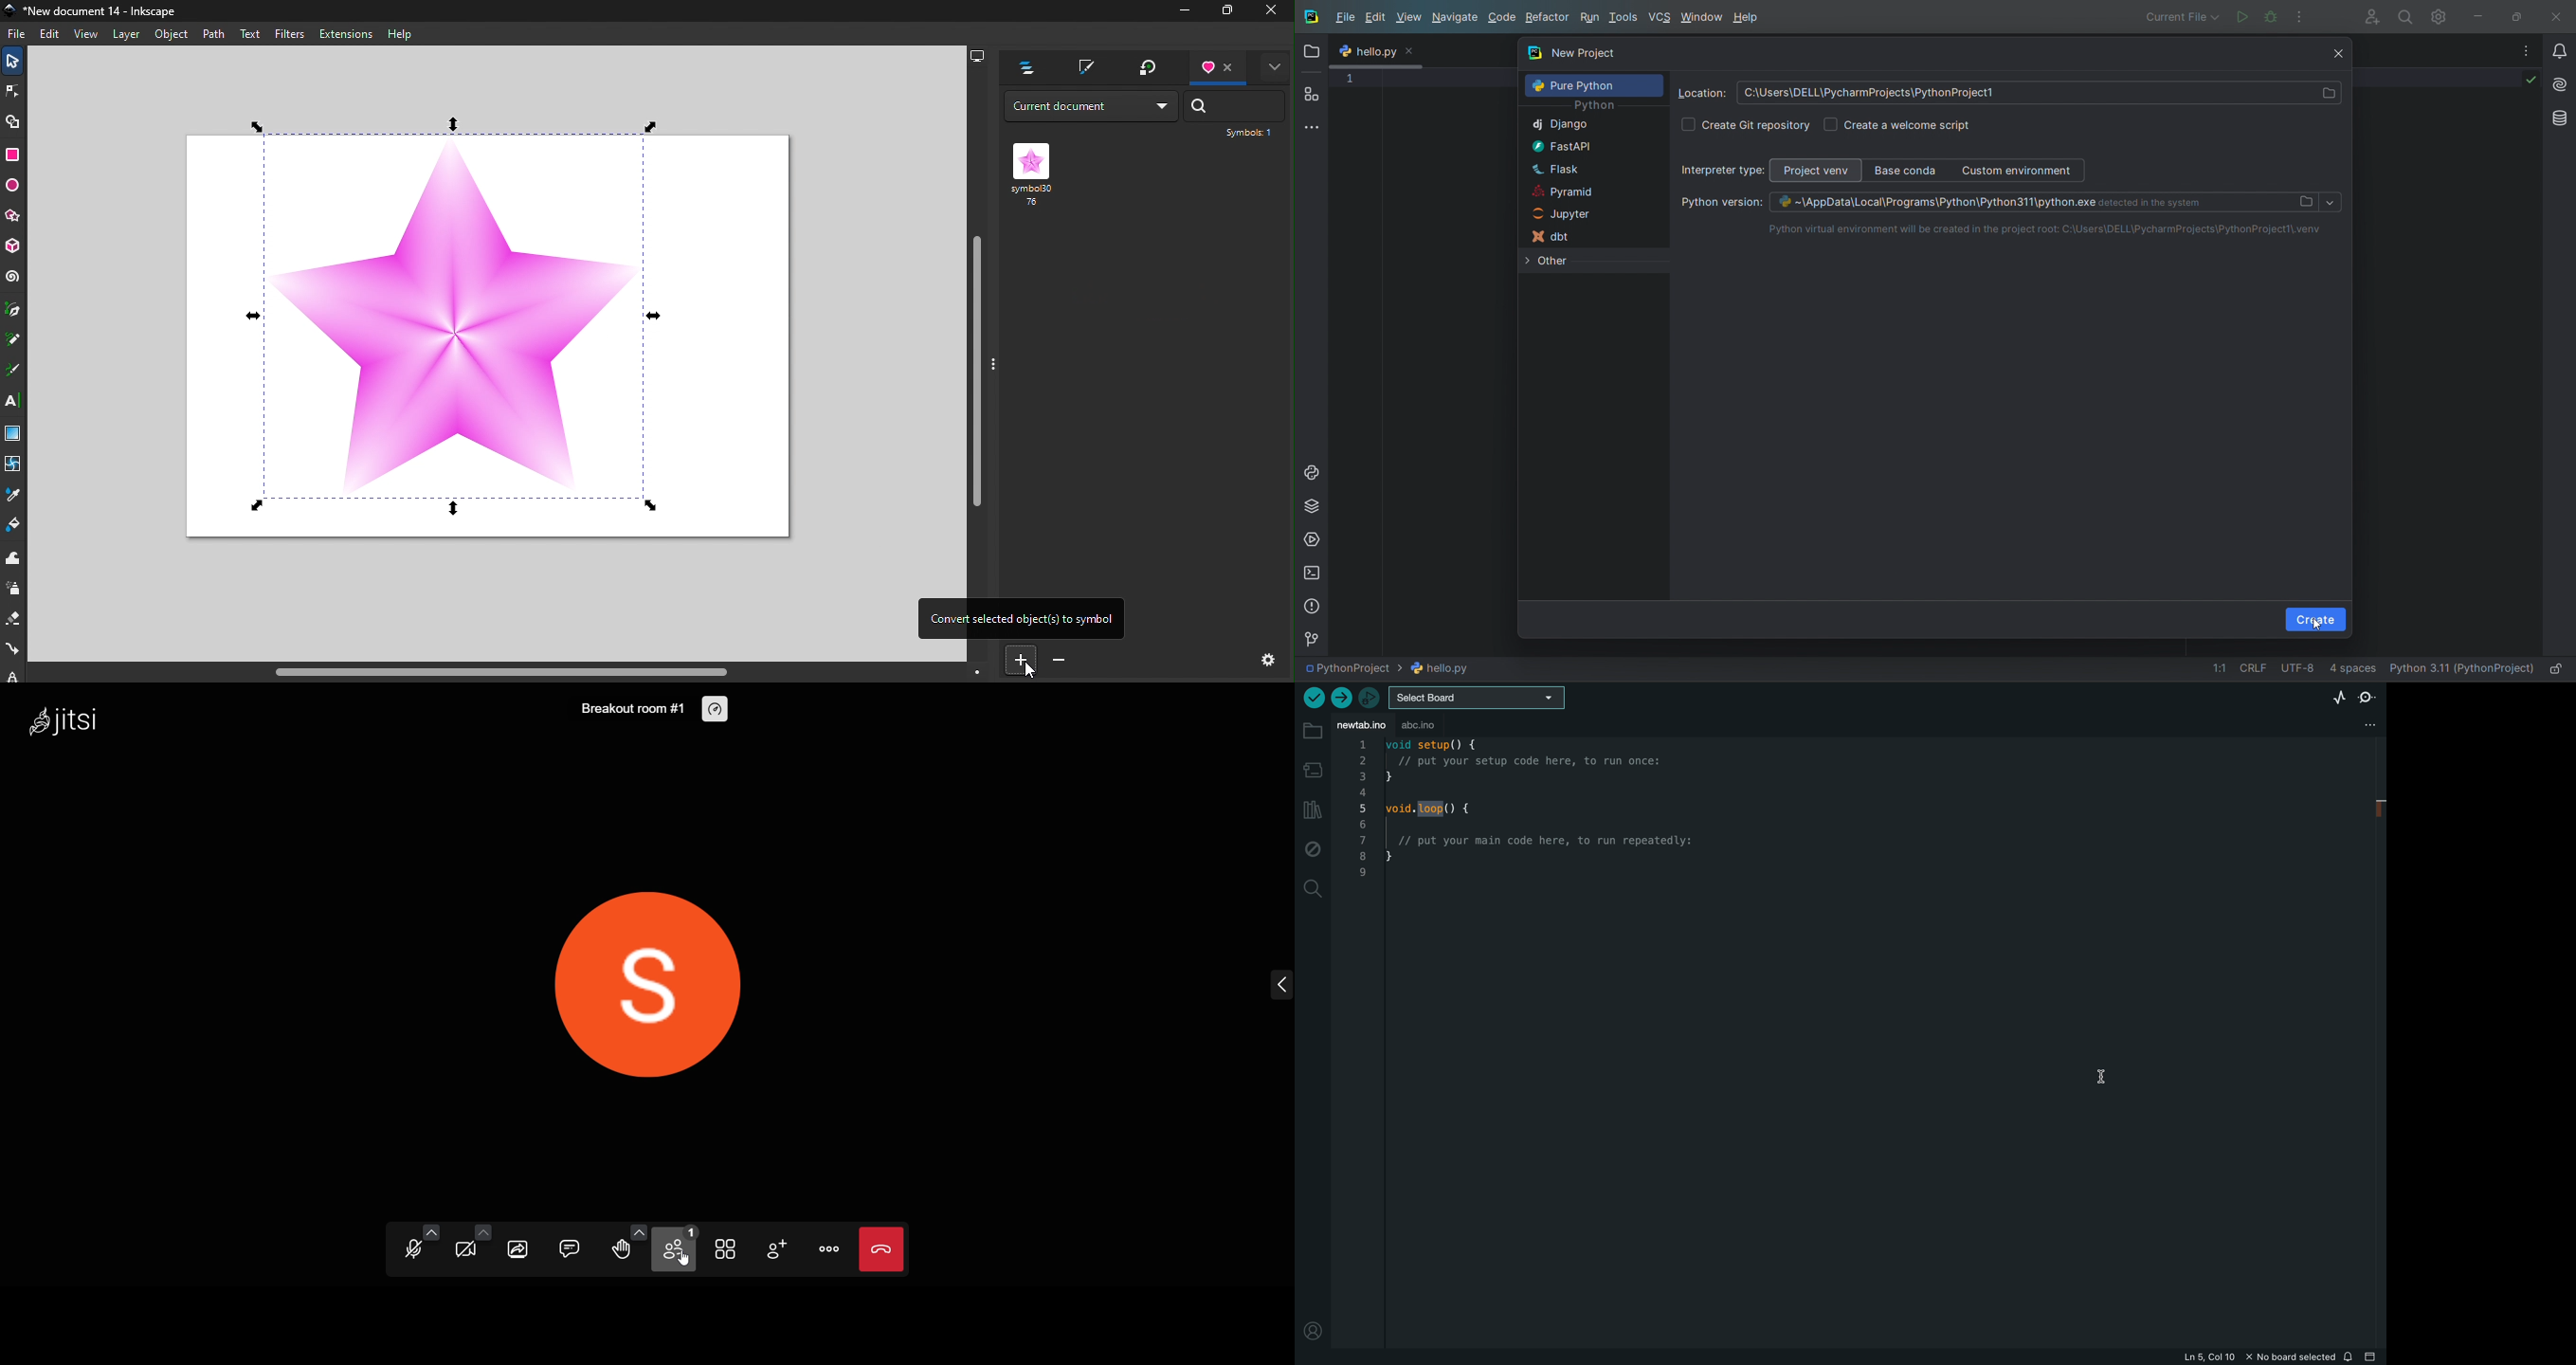 This screenshot has height=1372, width=2576. Describe the element at coordinates (976, 317) in the screenshot. I see `Vertical scroll bar` at that location.